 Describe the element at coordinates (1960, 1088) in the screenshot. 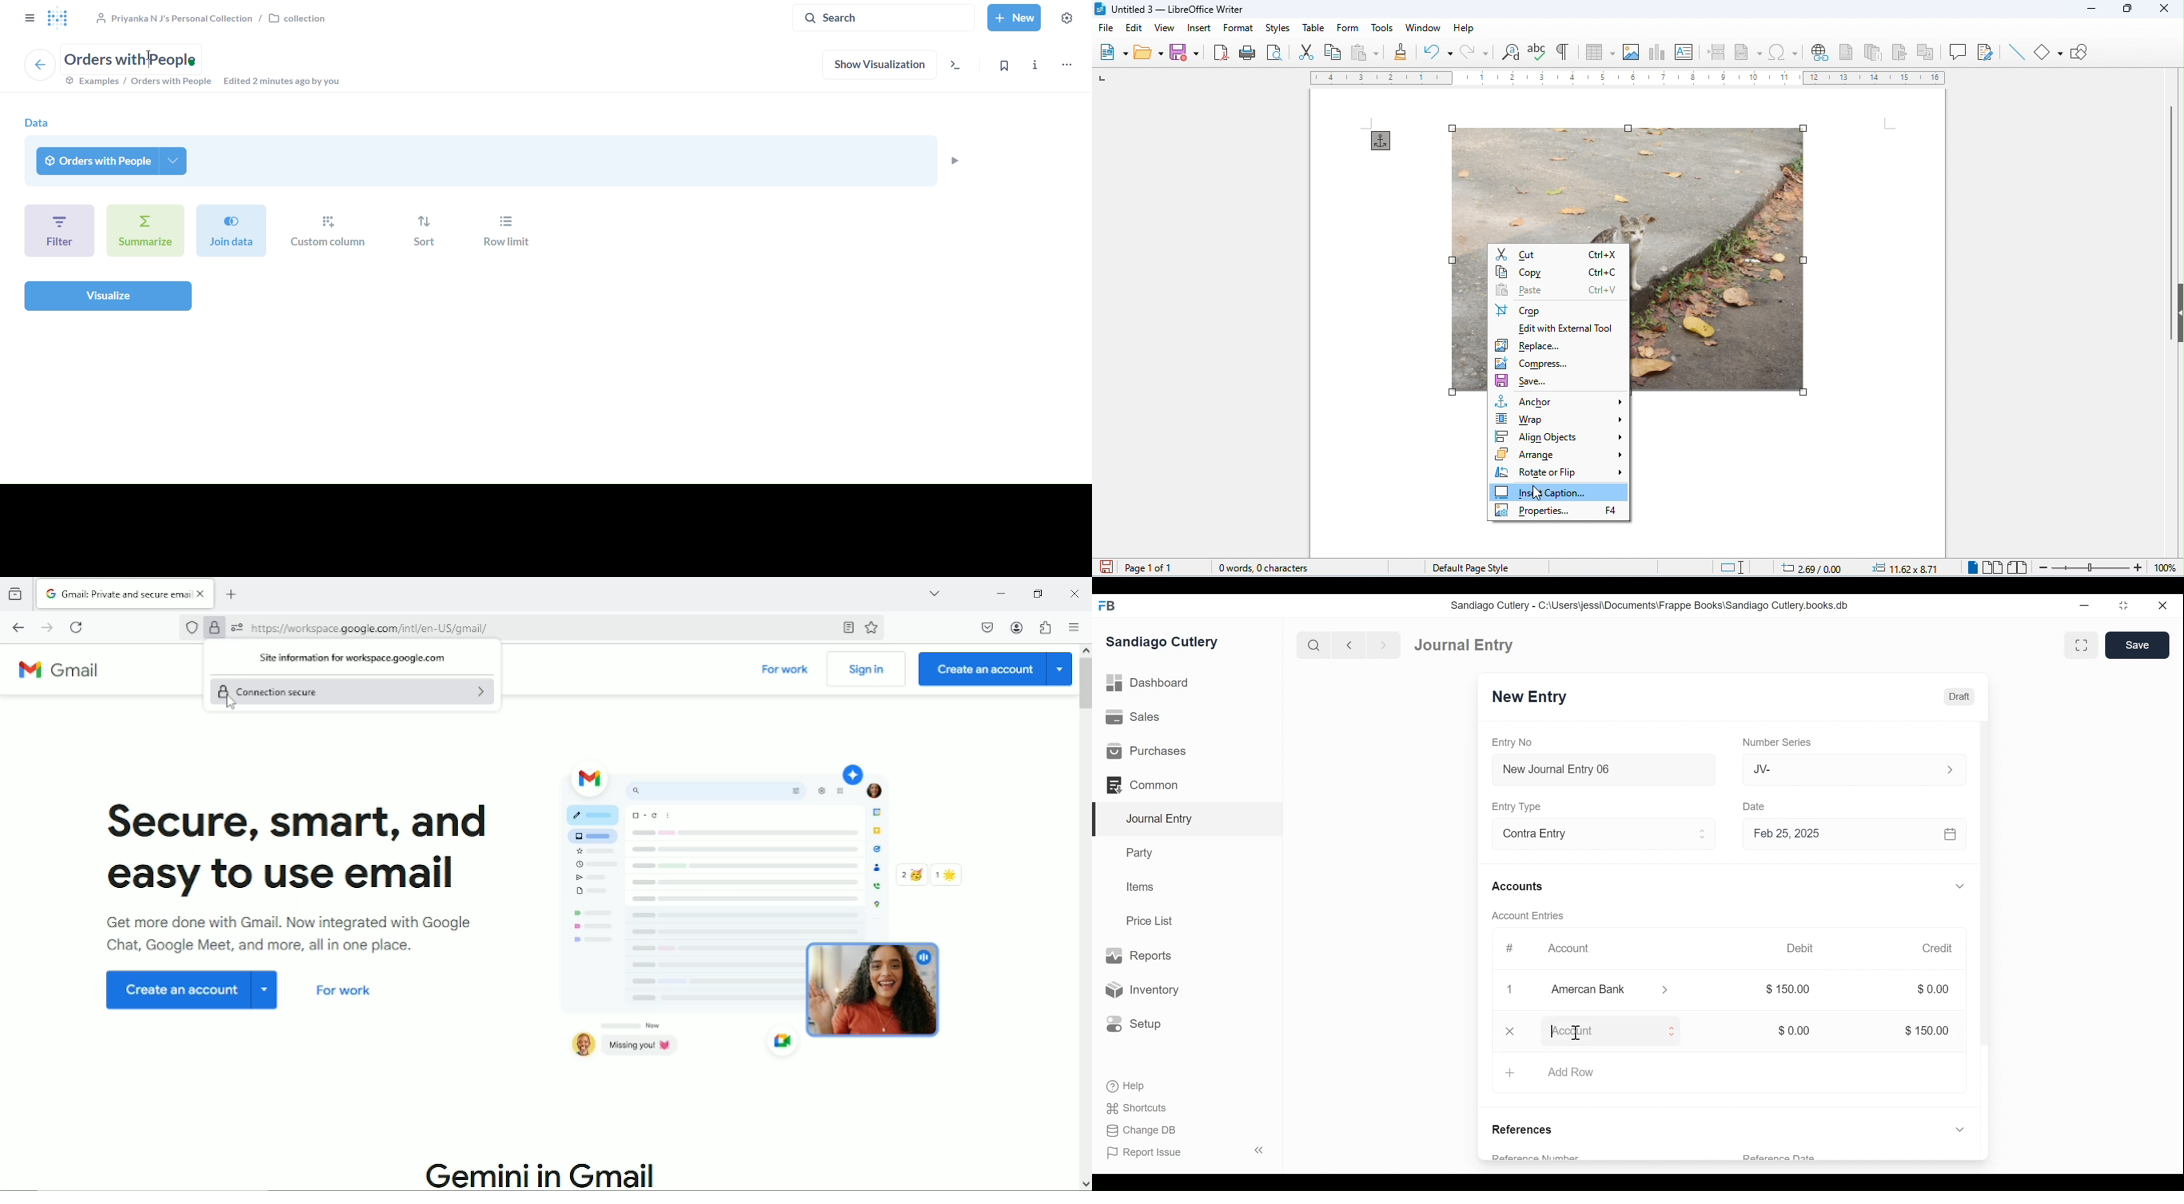

I see `Expand` at that location.